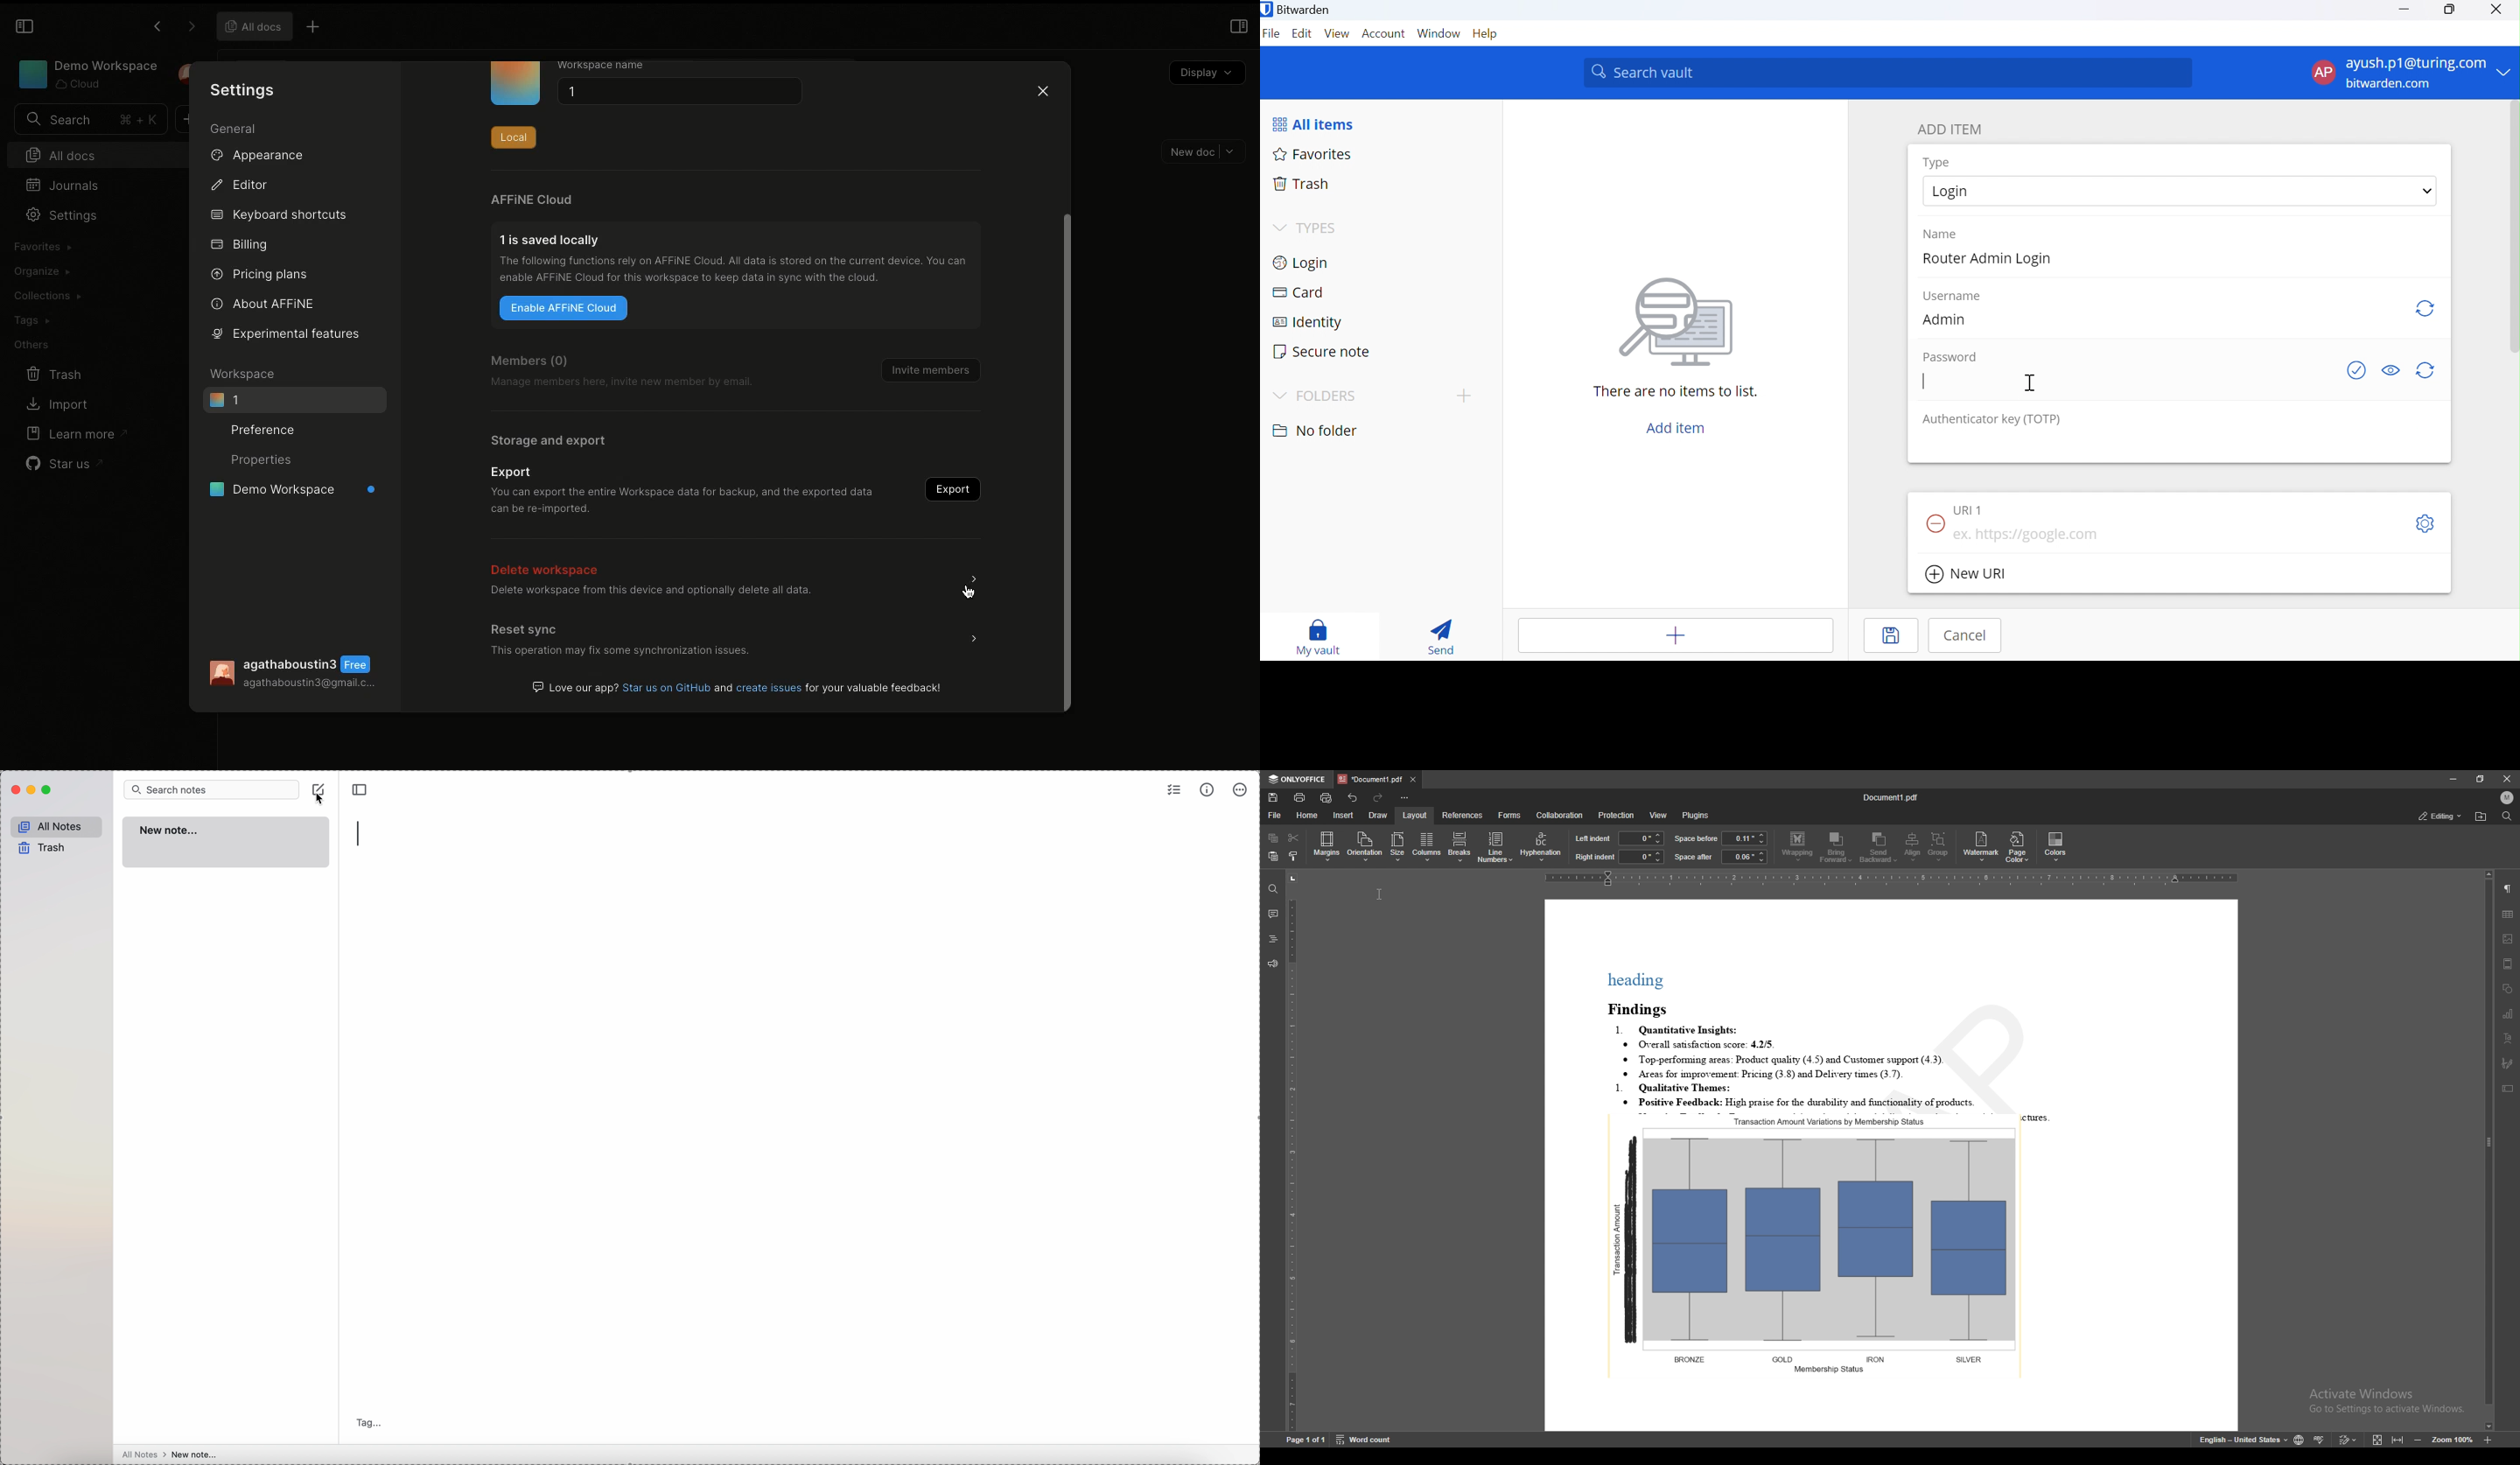 The width and height of the screenshot is (2520, 1484). I want to click on onlyoffice, so click(1298, 779).